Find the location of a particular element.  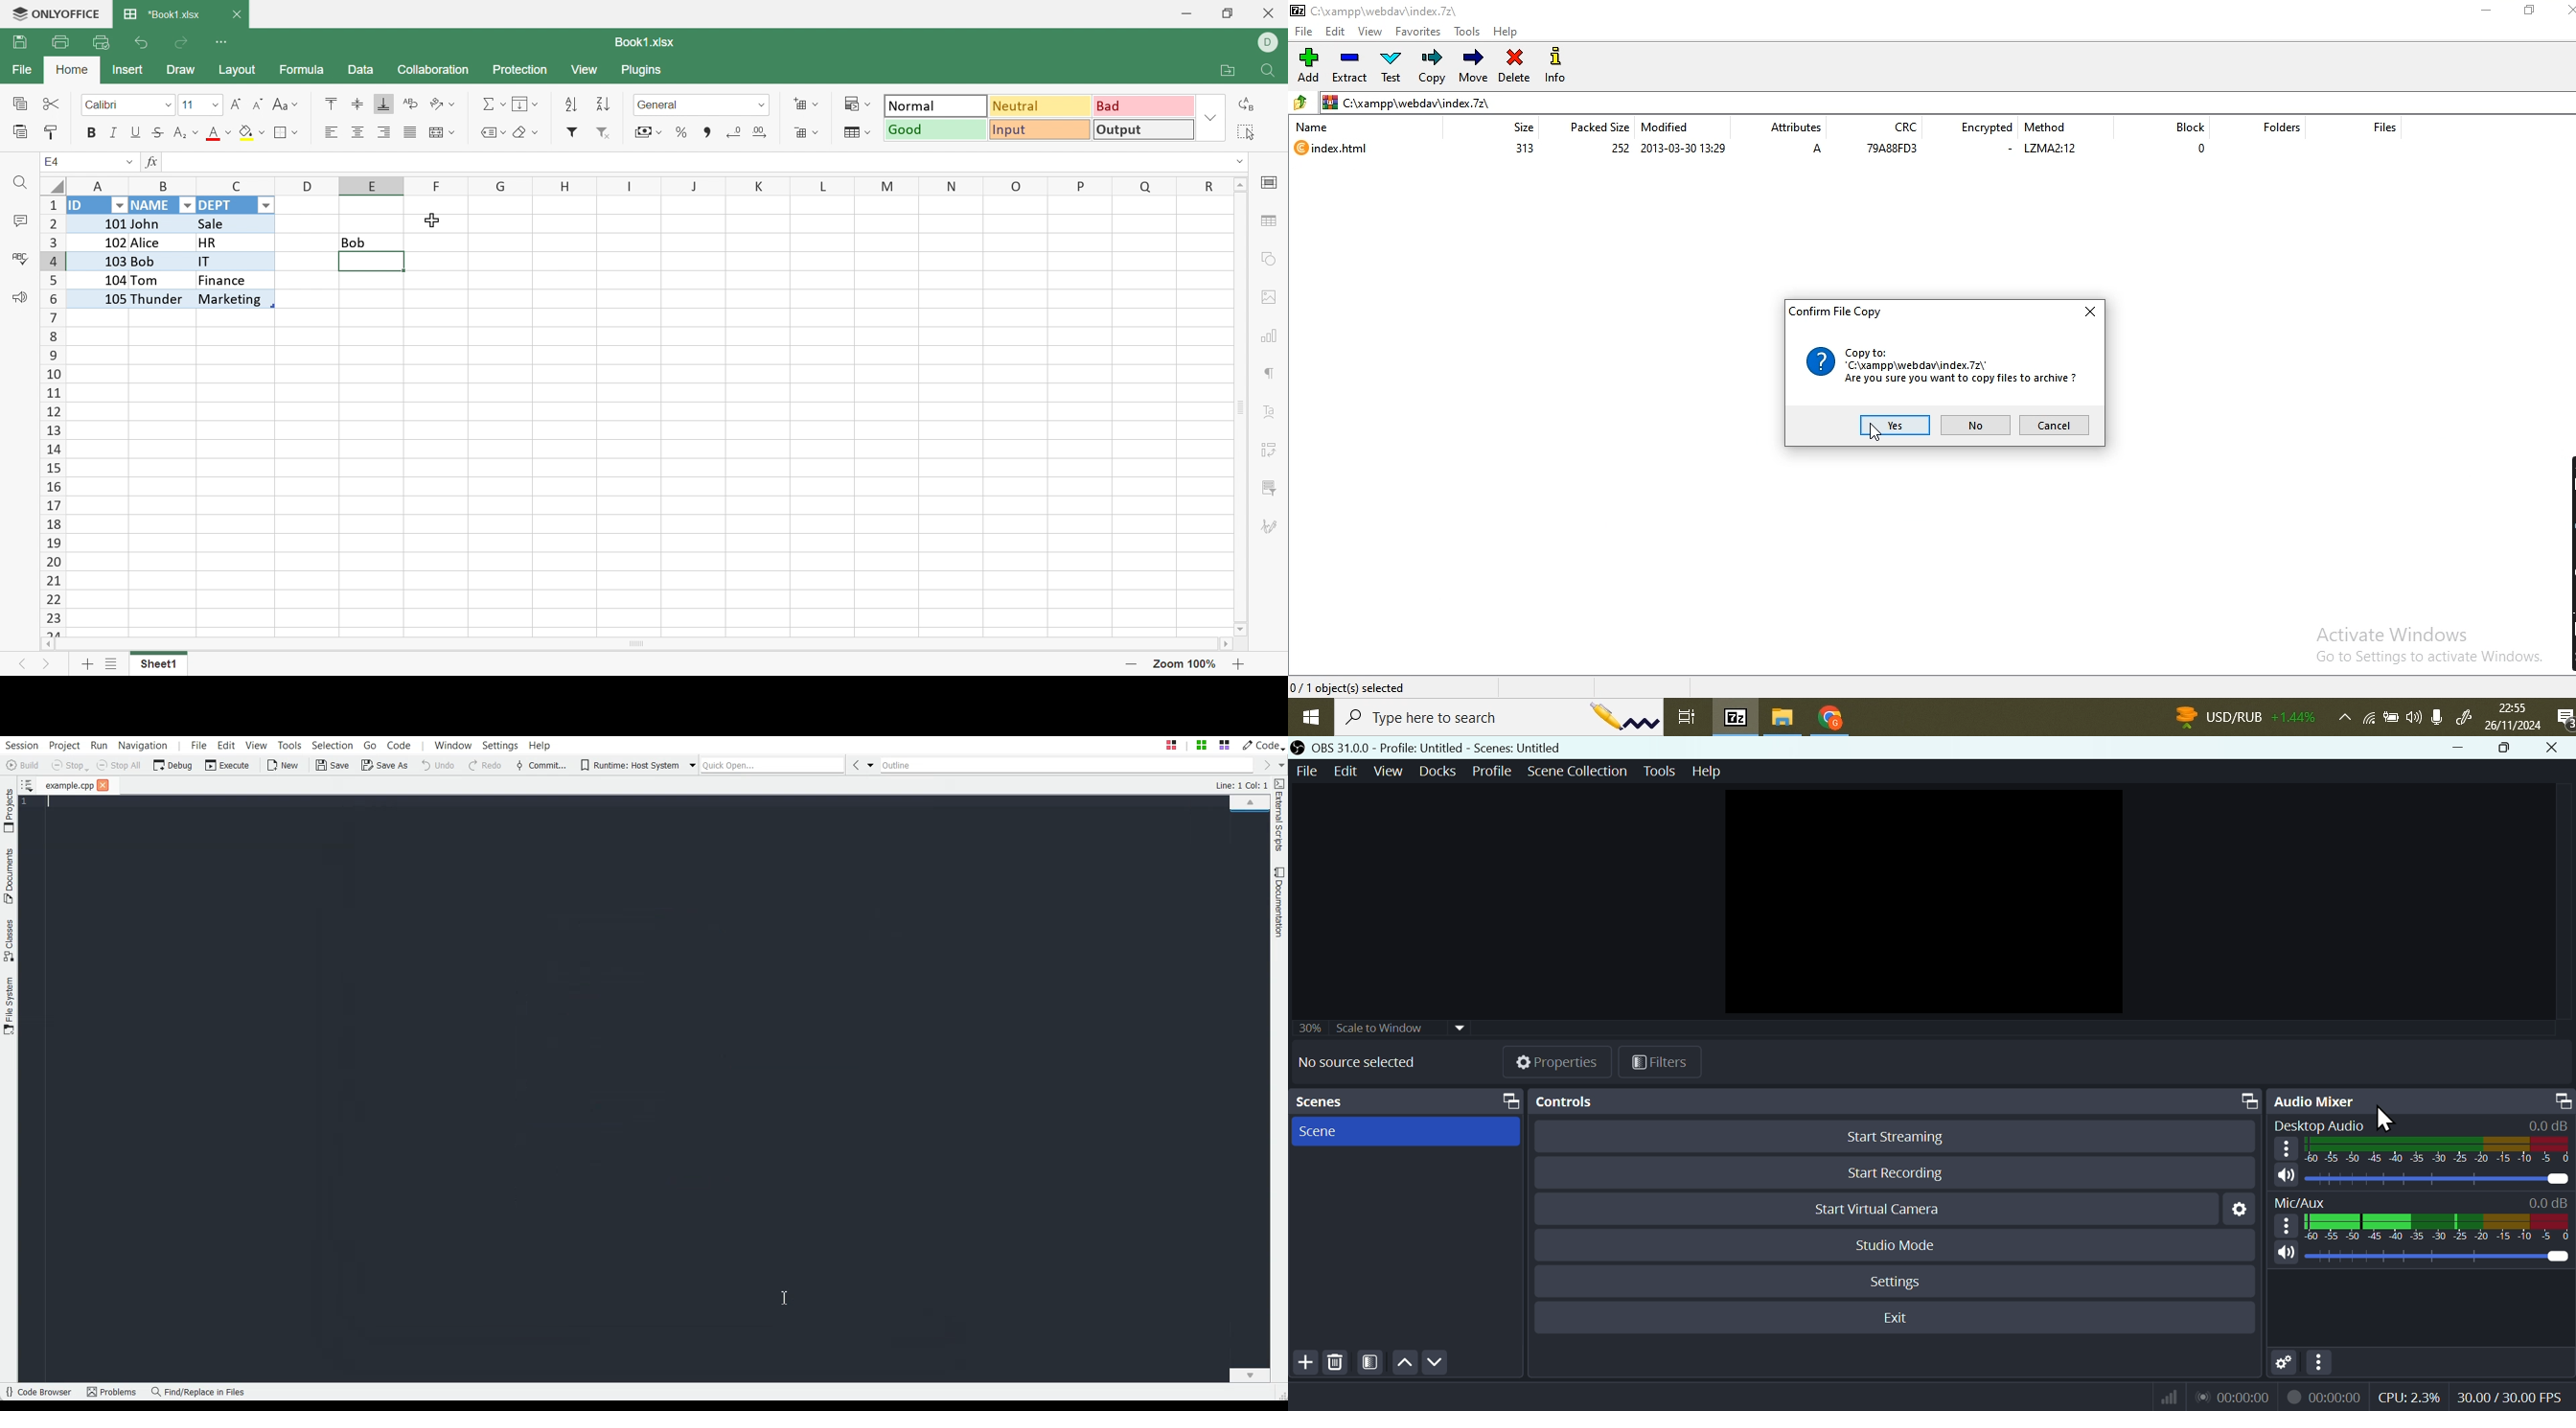

Descending order is located at coordinates (604, 104).